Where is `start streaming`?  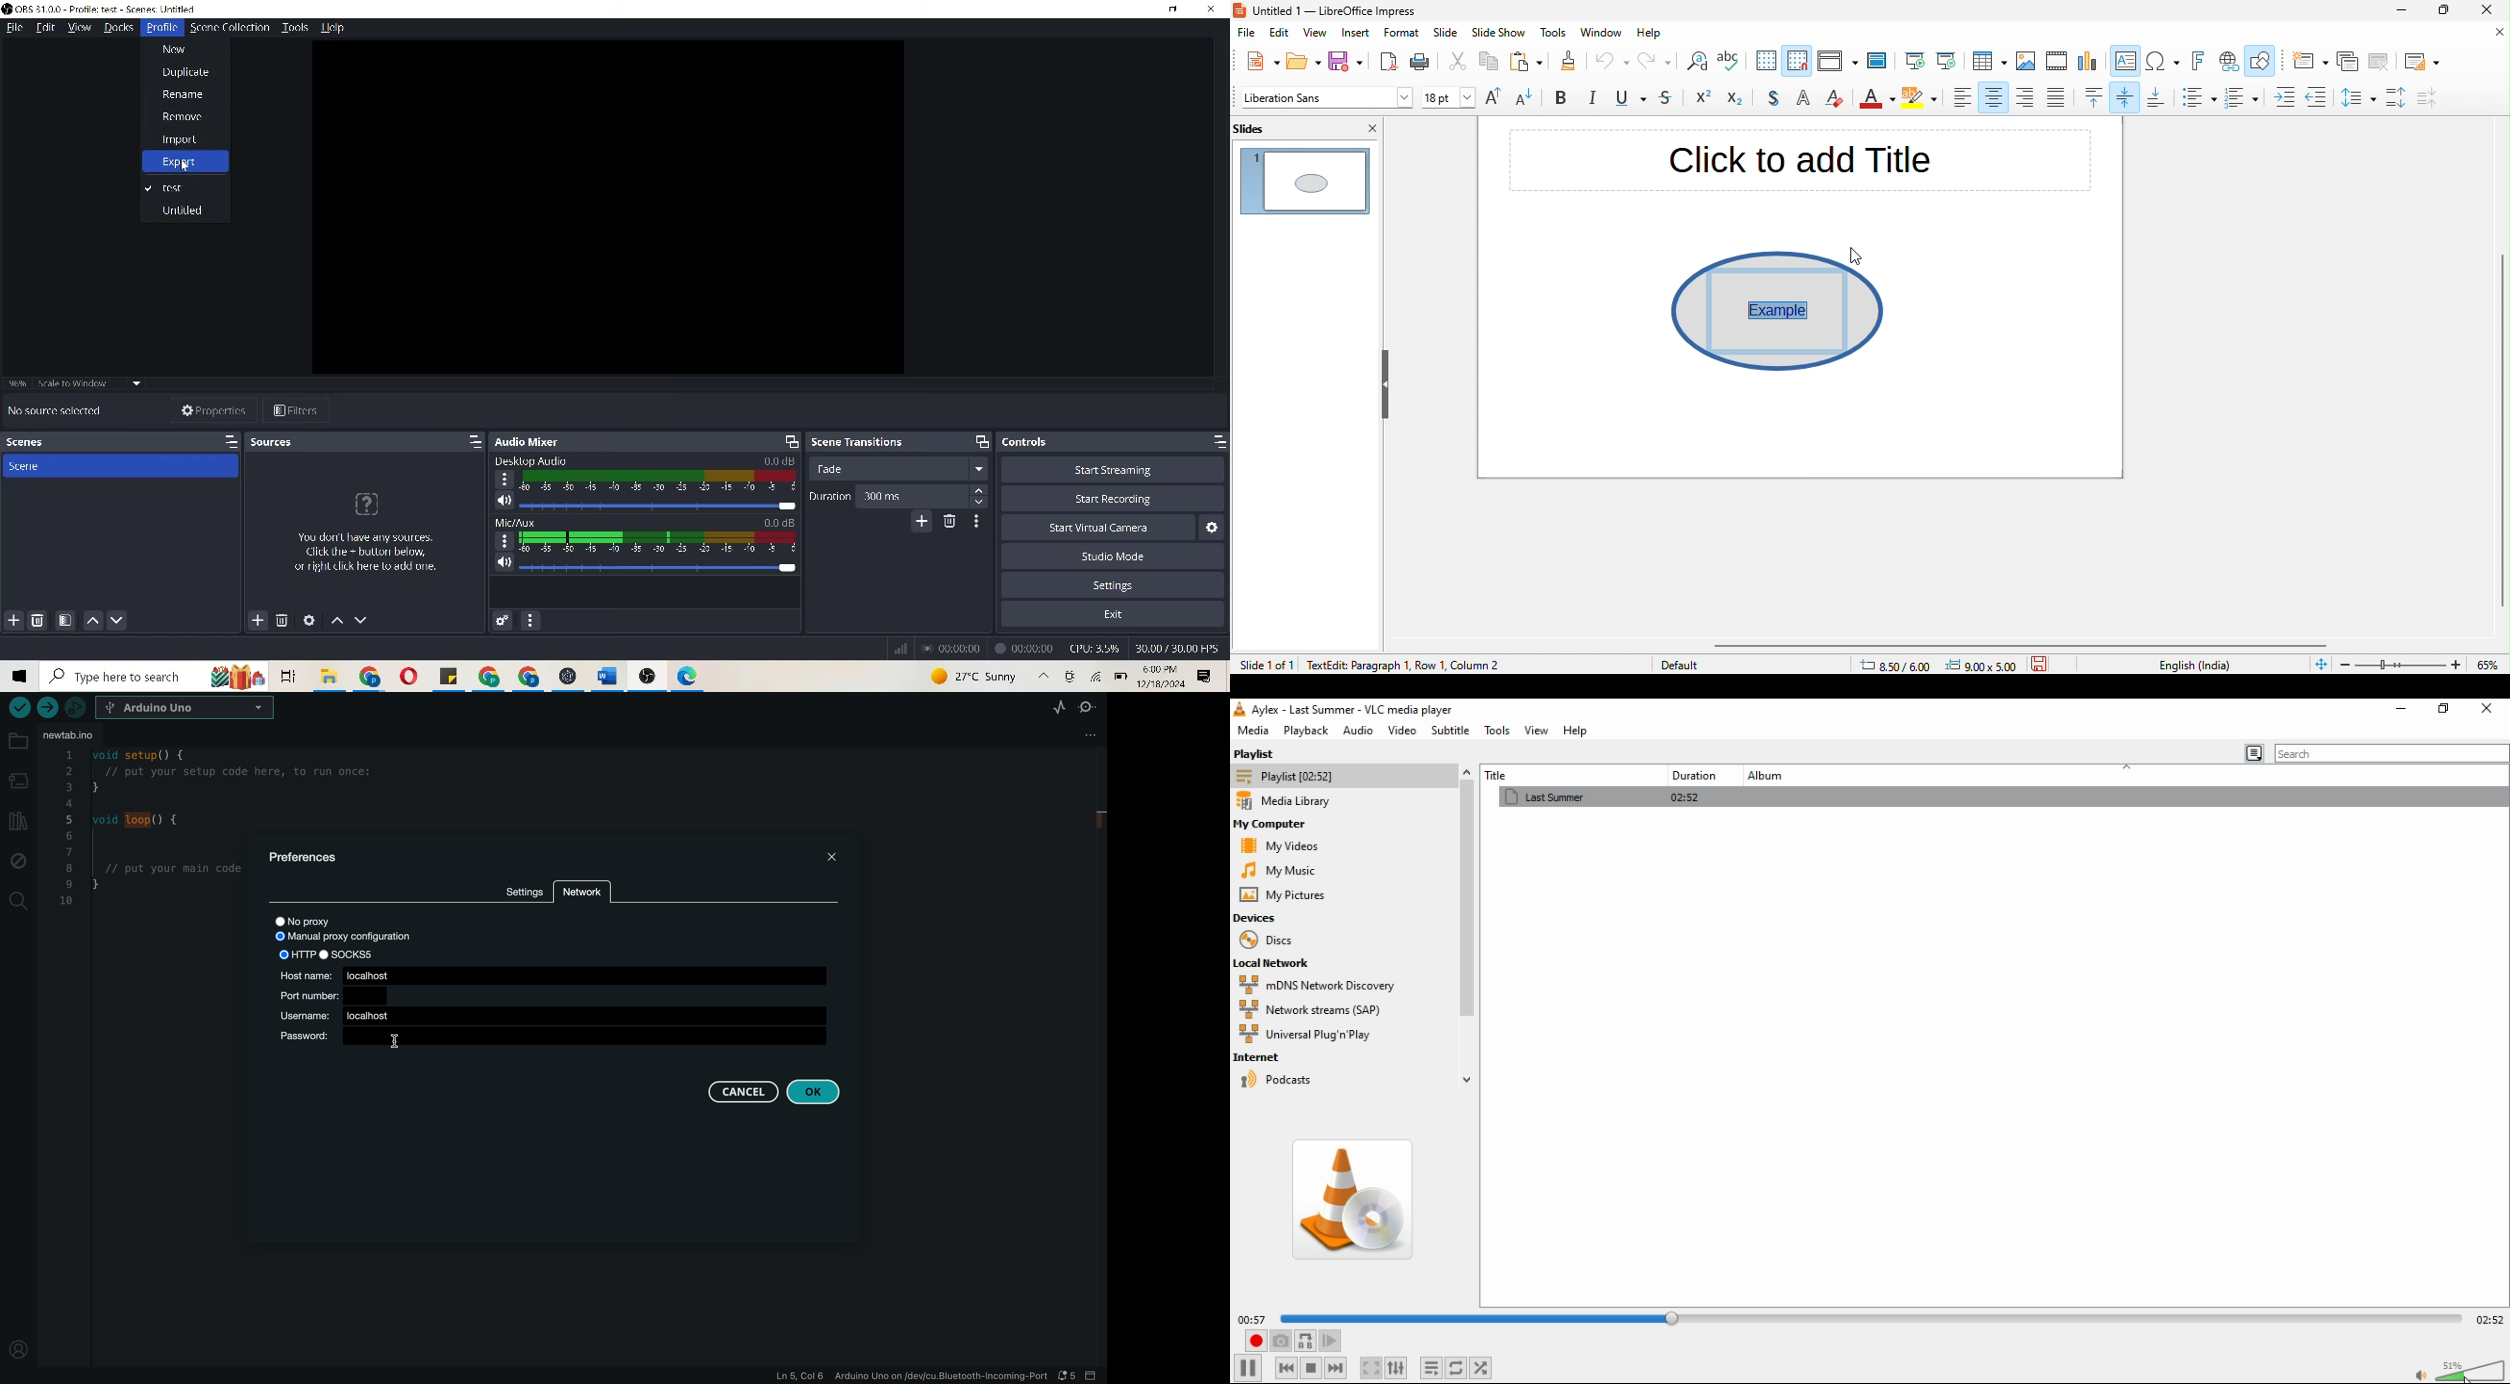
start streaming is located at coordinates (1115, 468).